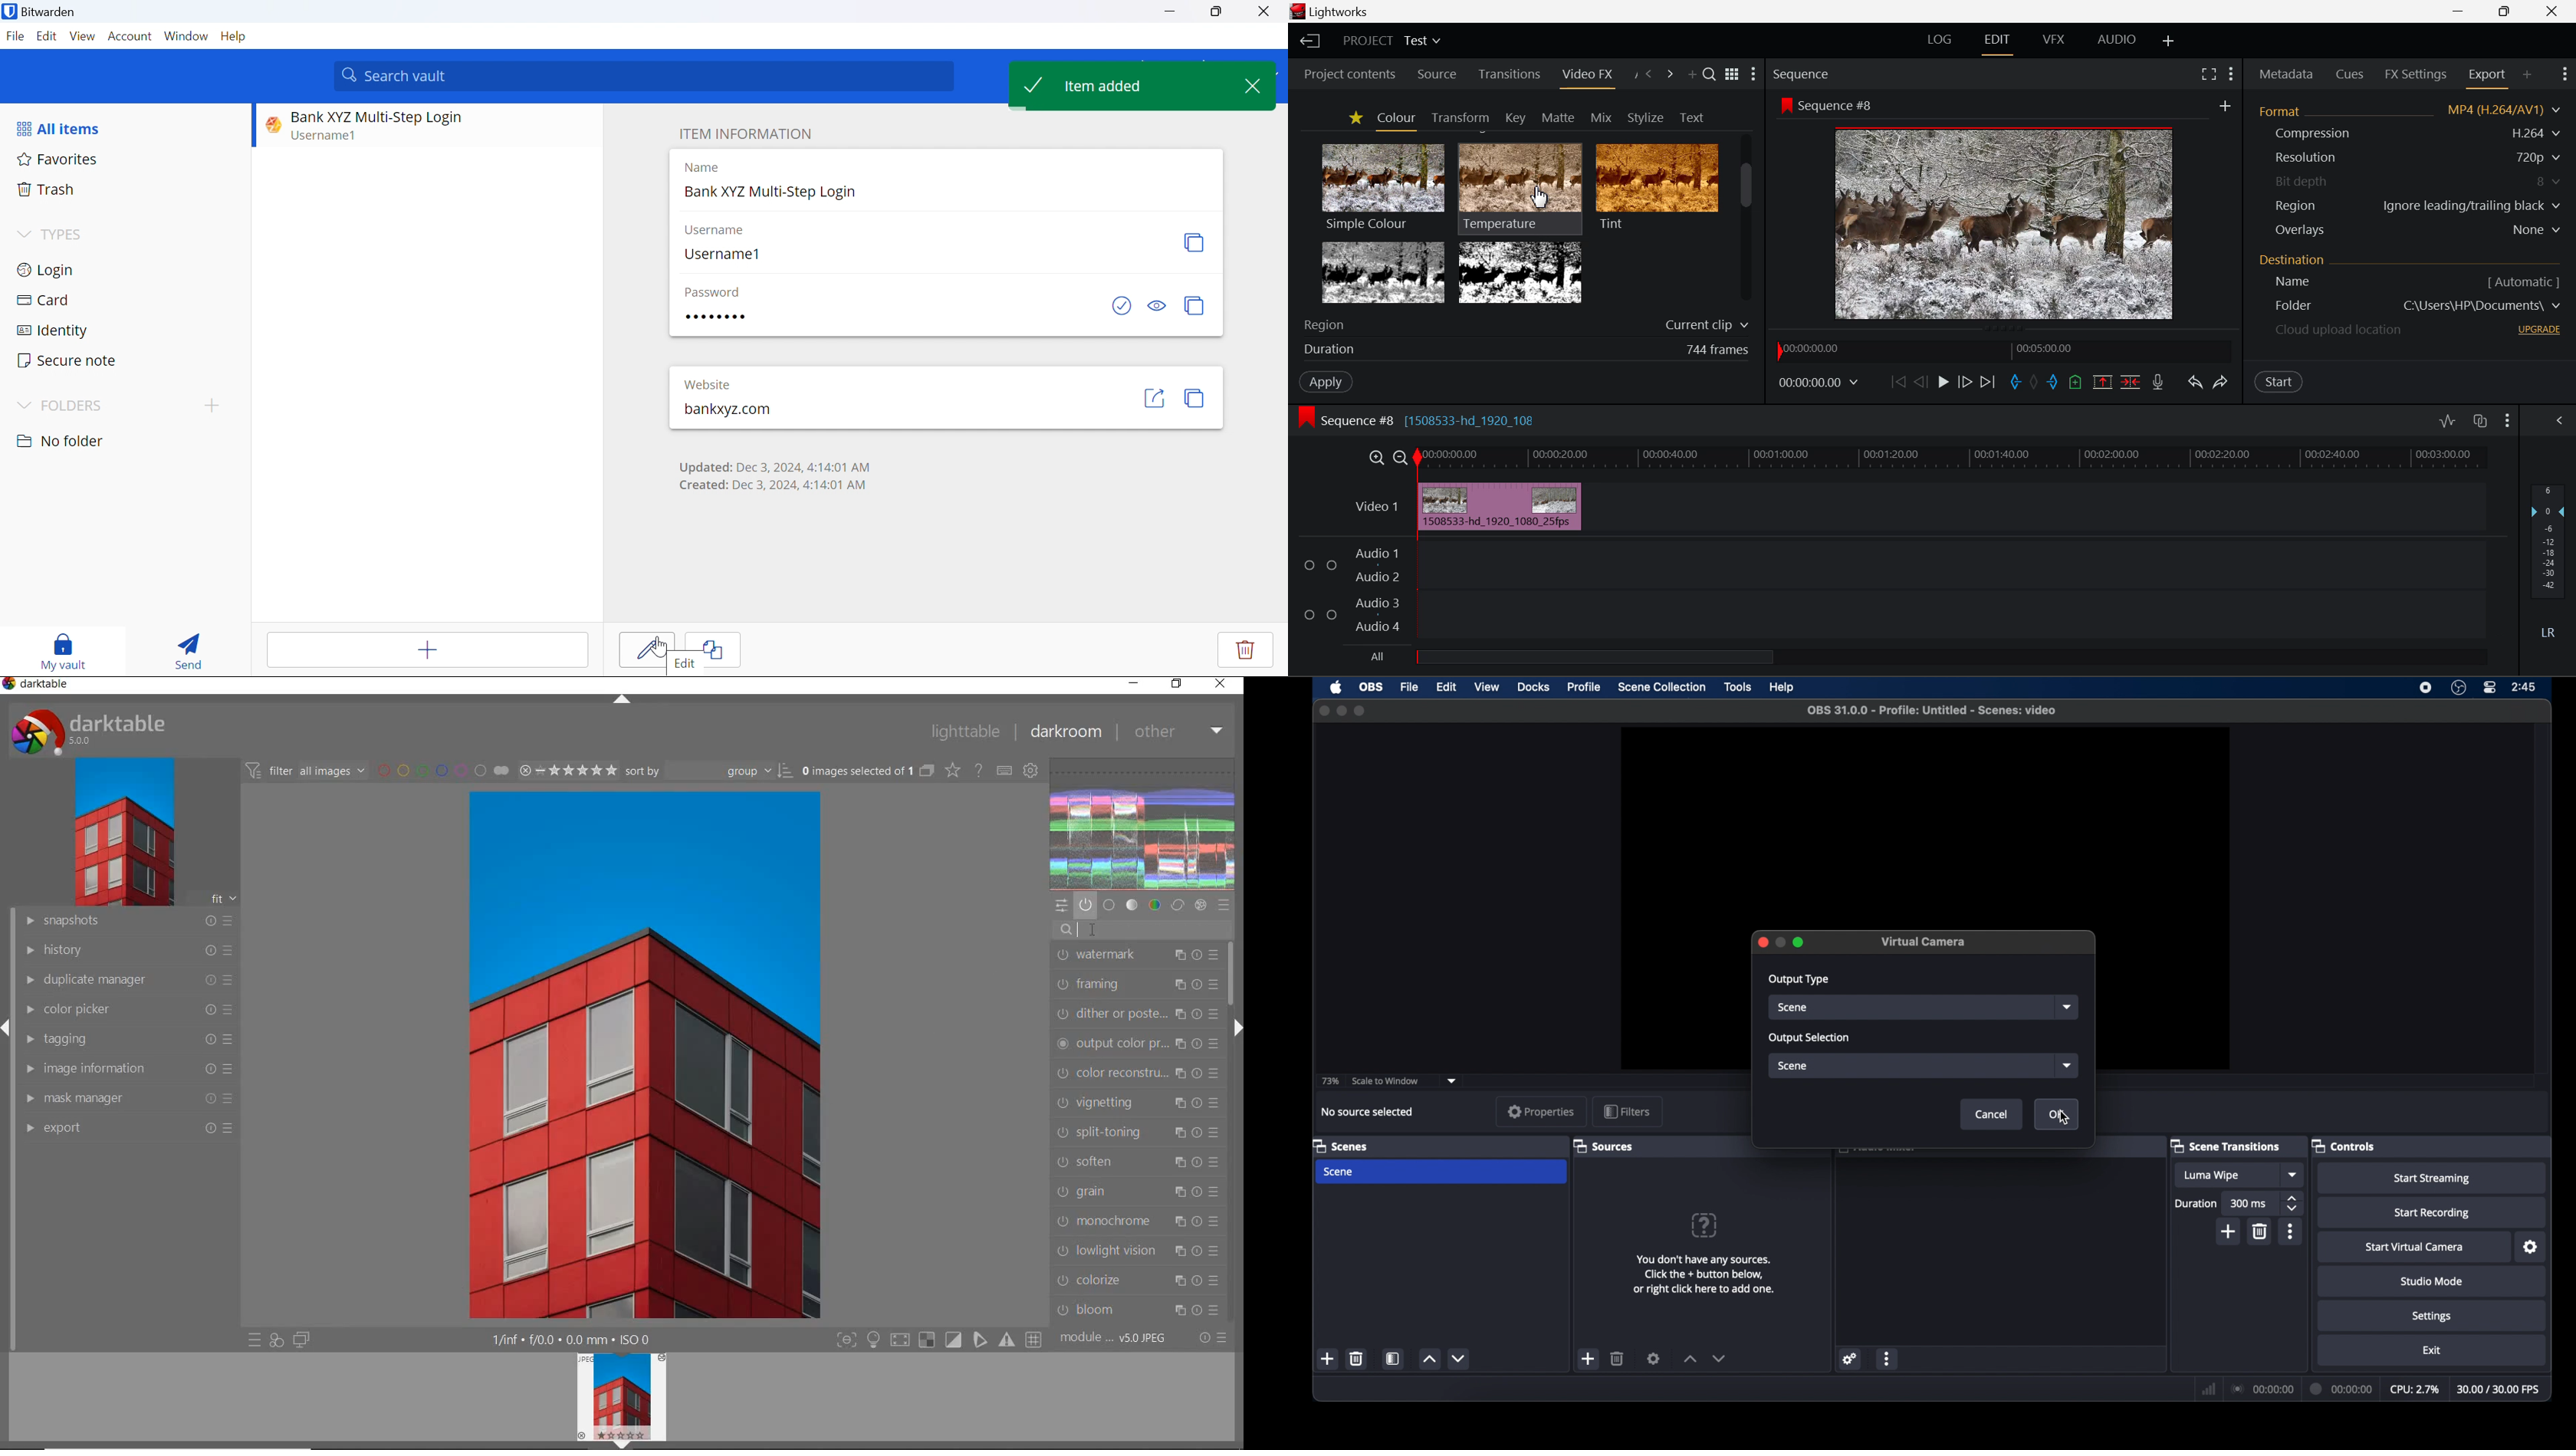 The width and height of the screenshot is (2576, 1456). What do you see at coordinates (1441, 1172) in the screenshot?
I see `scene` at bounding box center [1441, 1172].